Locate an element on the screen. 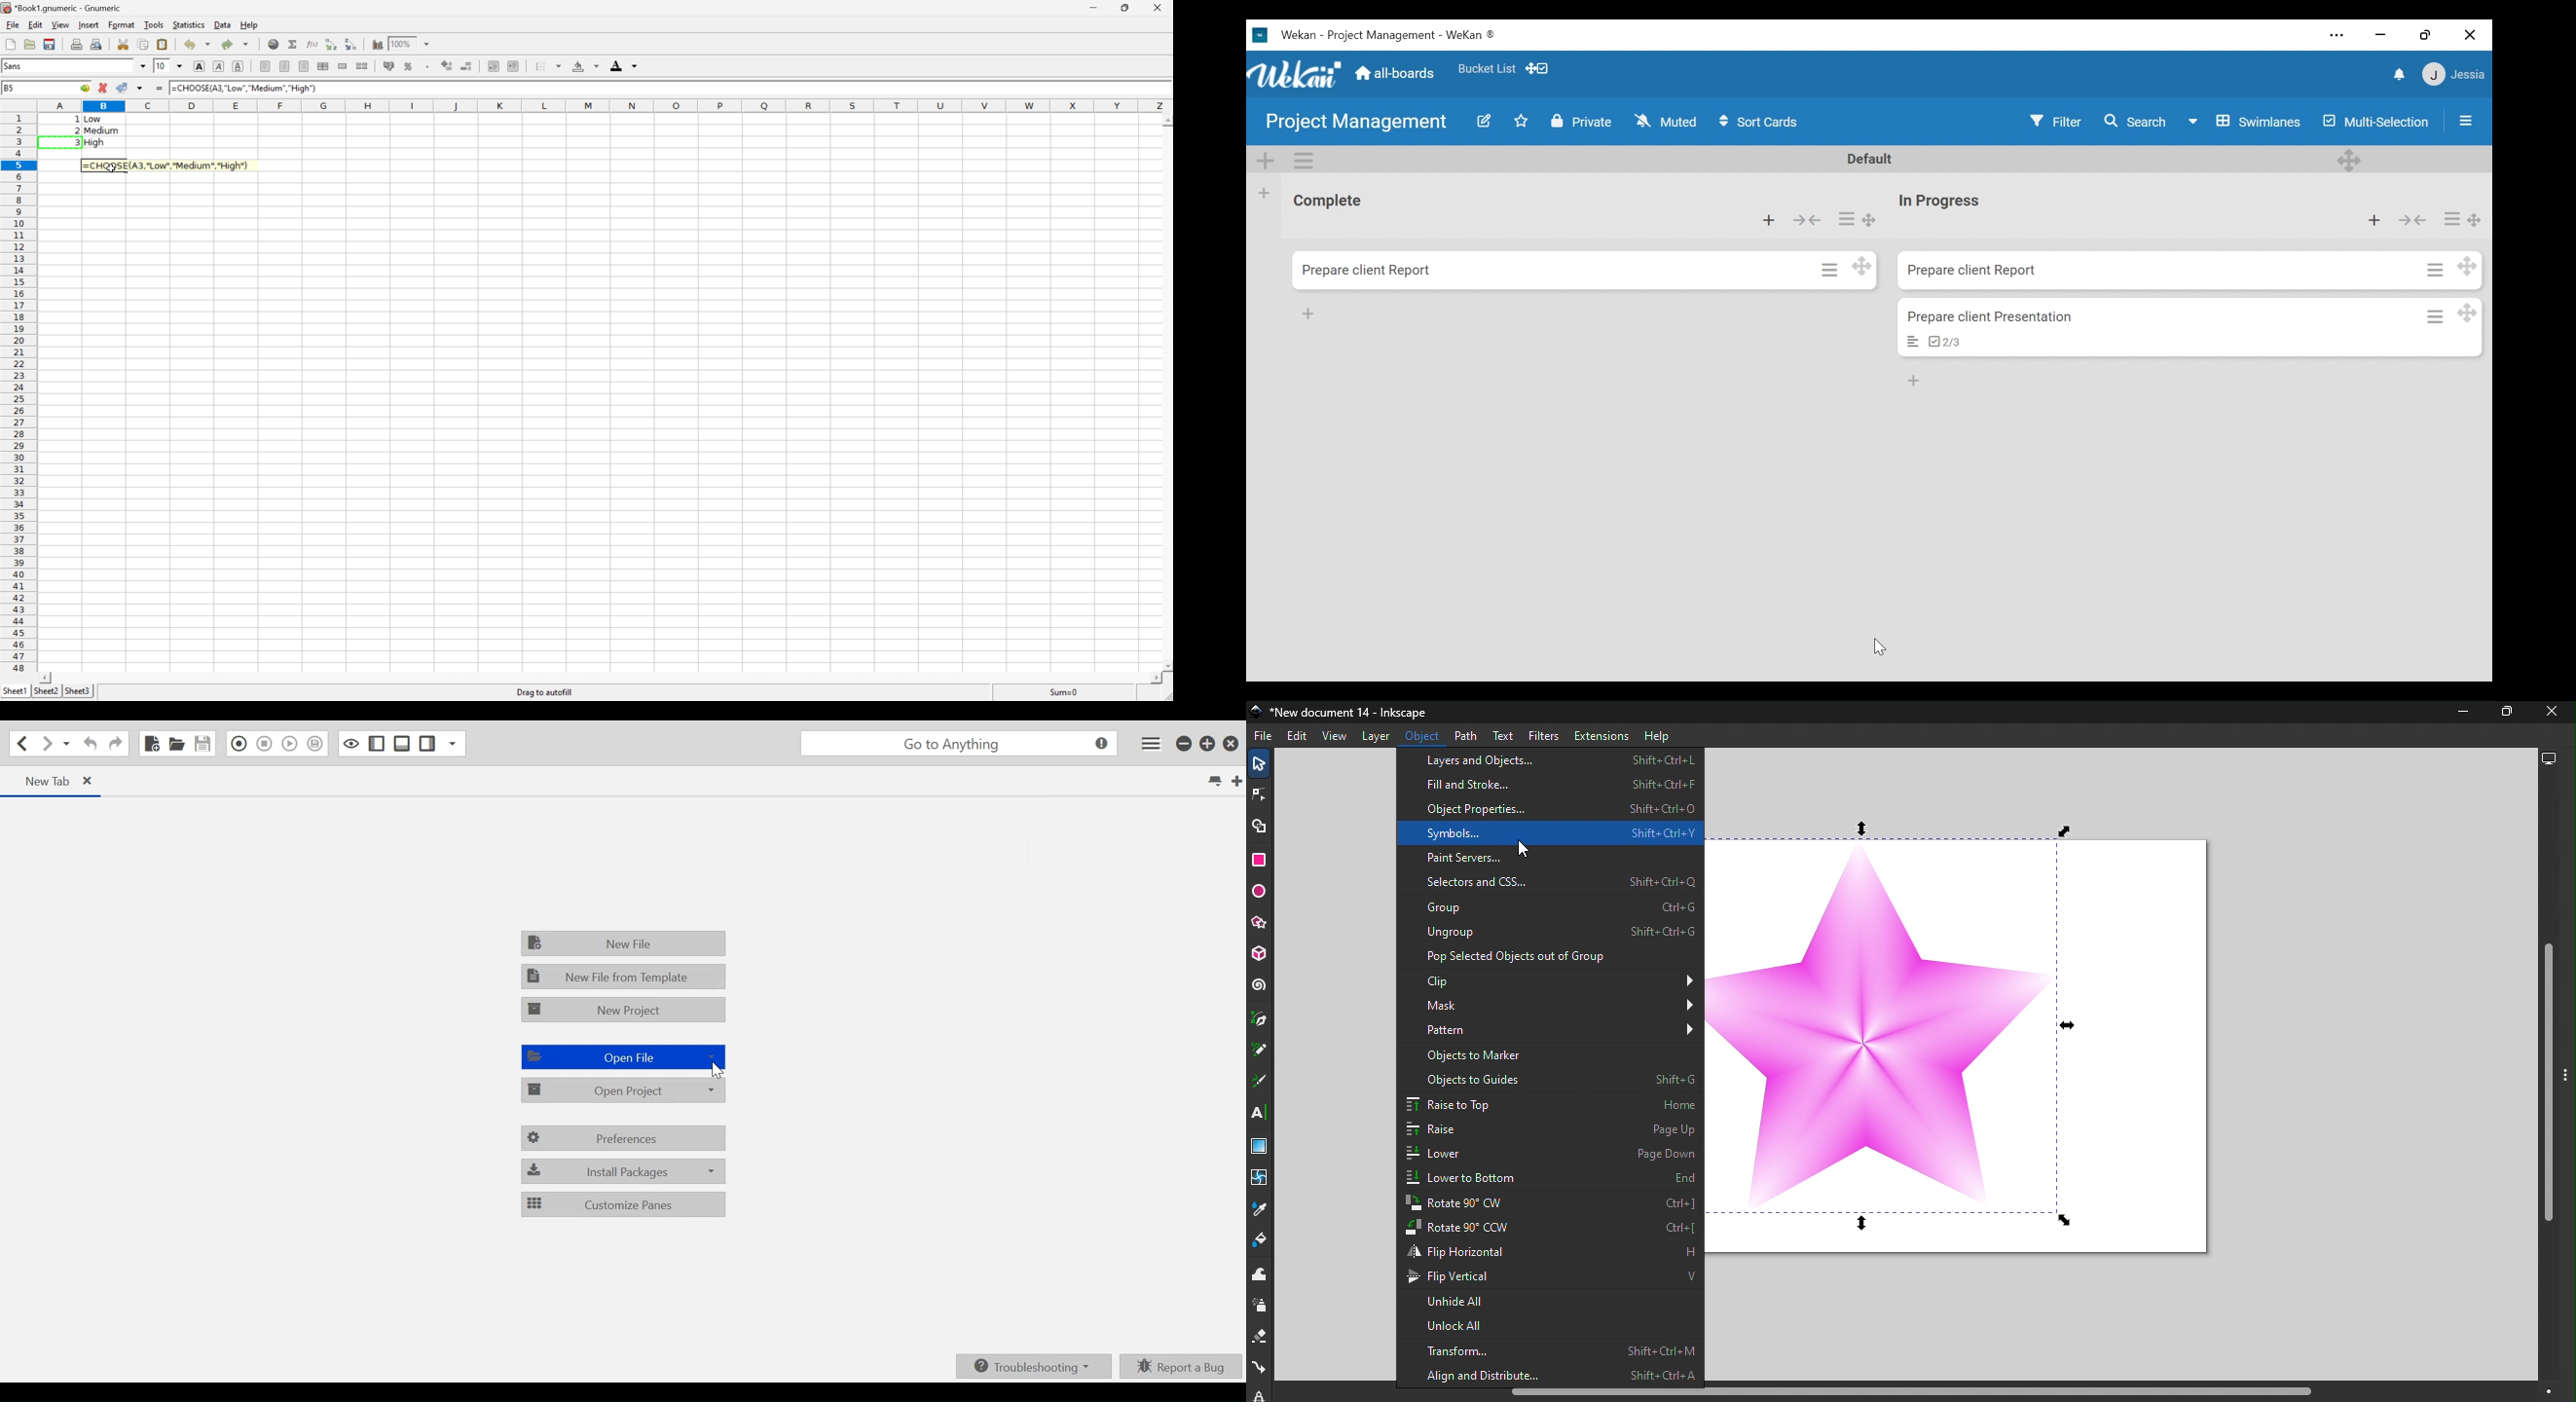 This screenshot has width=2576, height=1428. Pencil tool is located at coordinates (1260, 1049).